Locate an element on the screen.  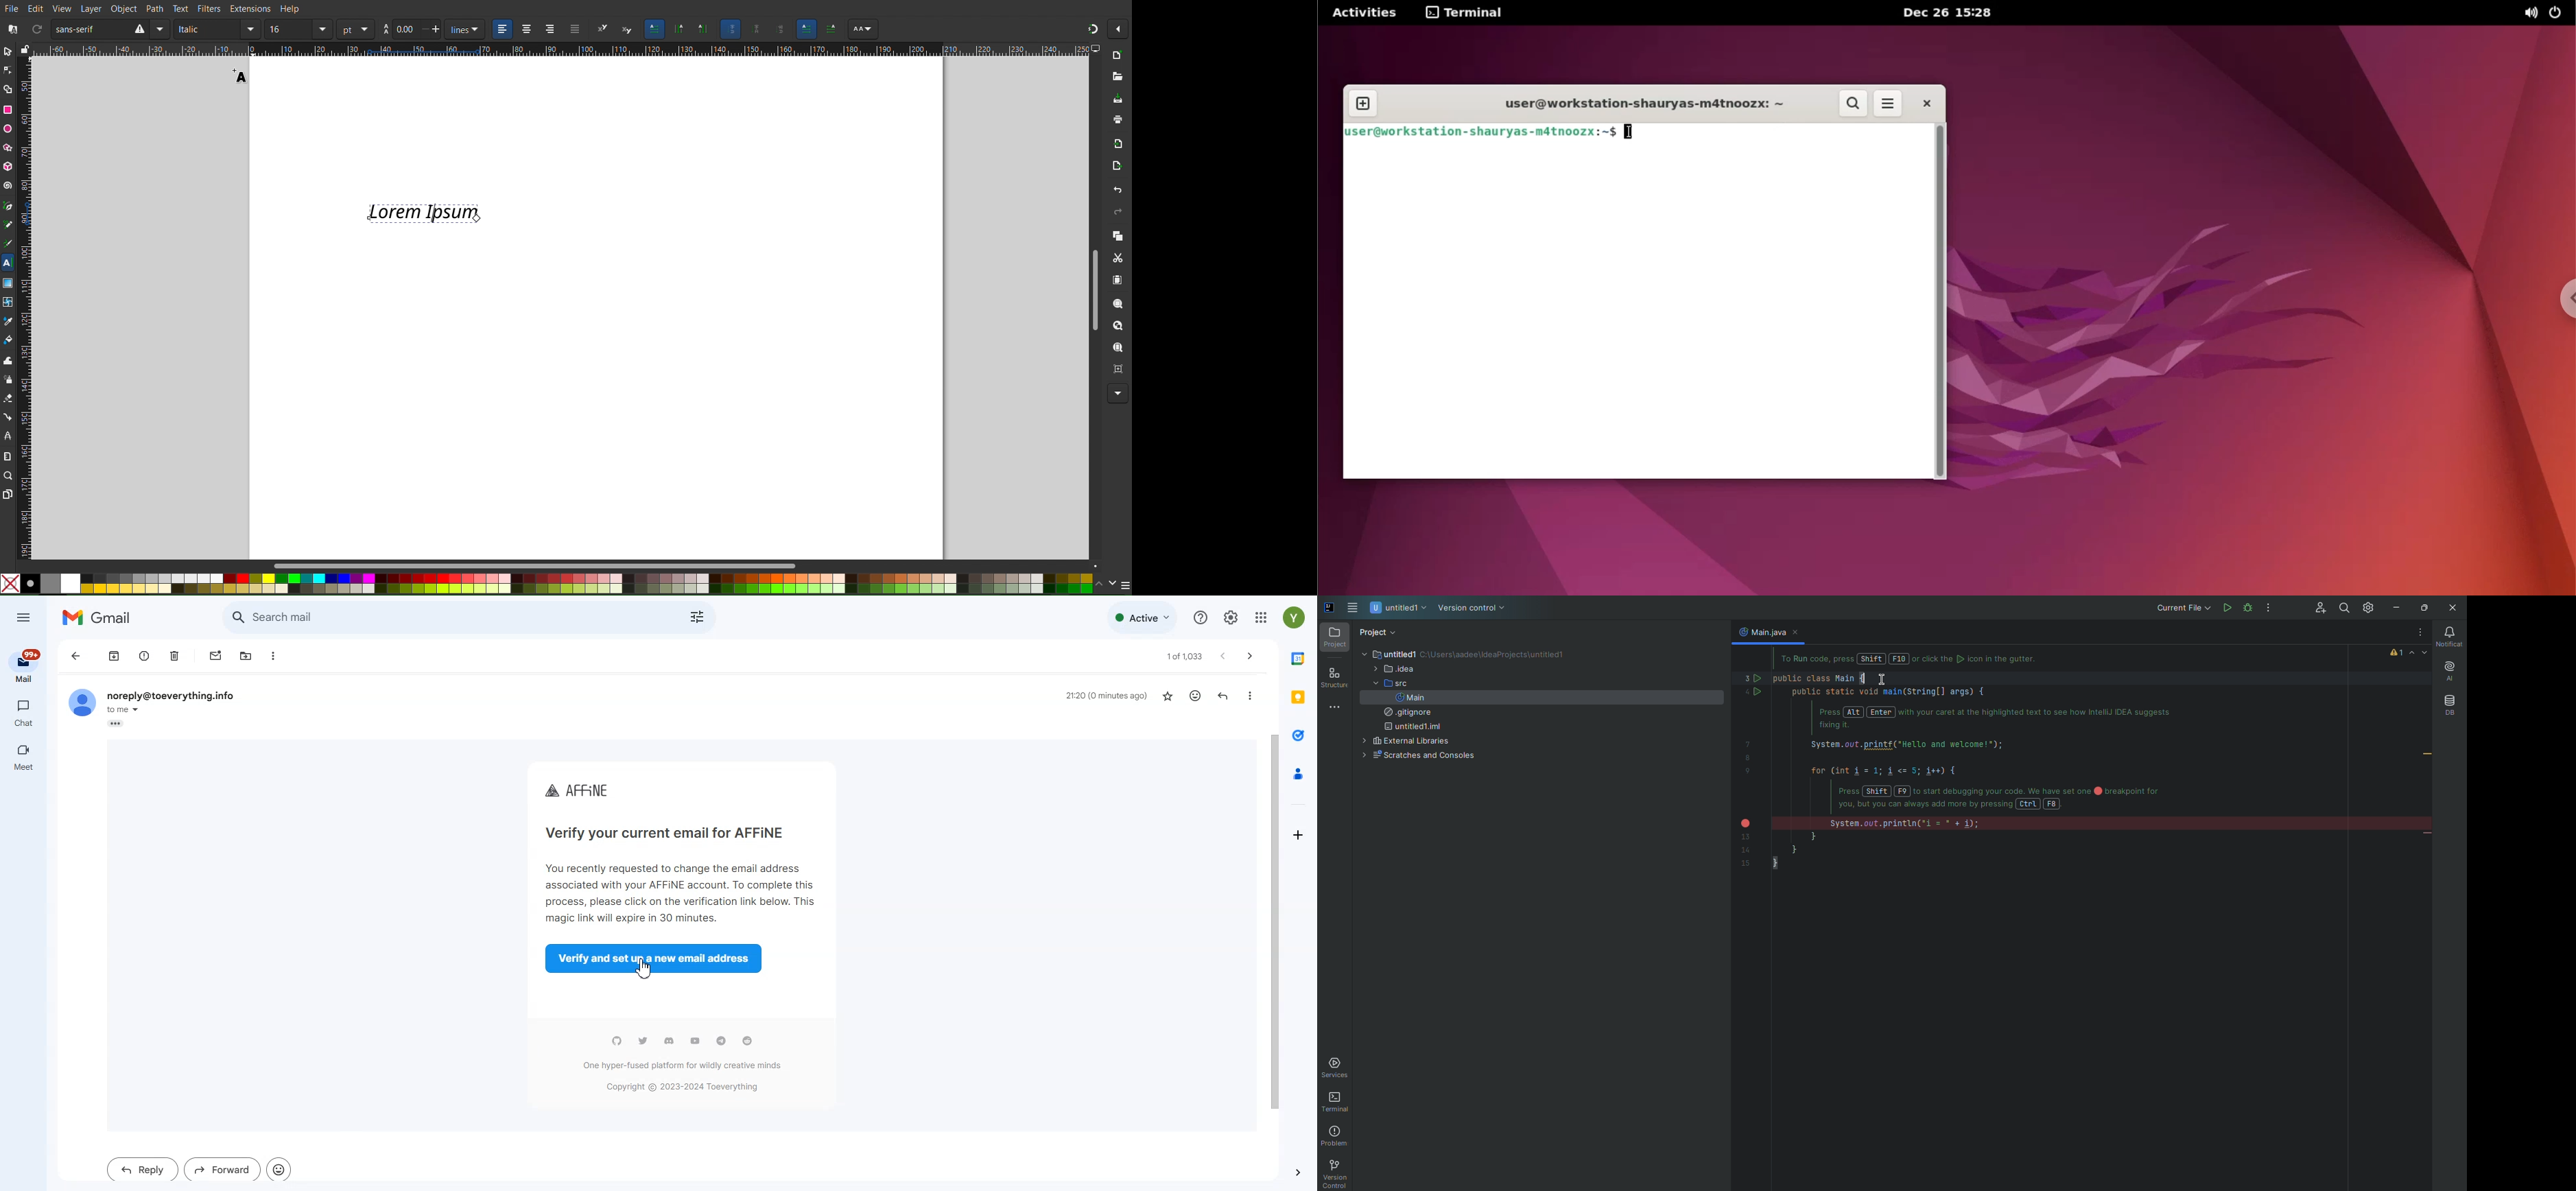
Version Control is located at coordinates (1472, 609).